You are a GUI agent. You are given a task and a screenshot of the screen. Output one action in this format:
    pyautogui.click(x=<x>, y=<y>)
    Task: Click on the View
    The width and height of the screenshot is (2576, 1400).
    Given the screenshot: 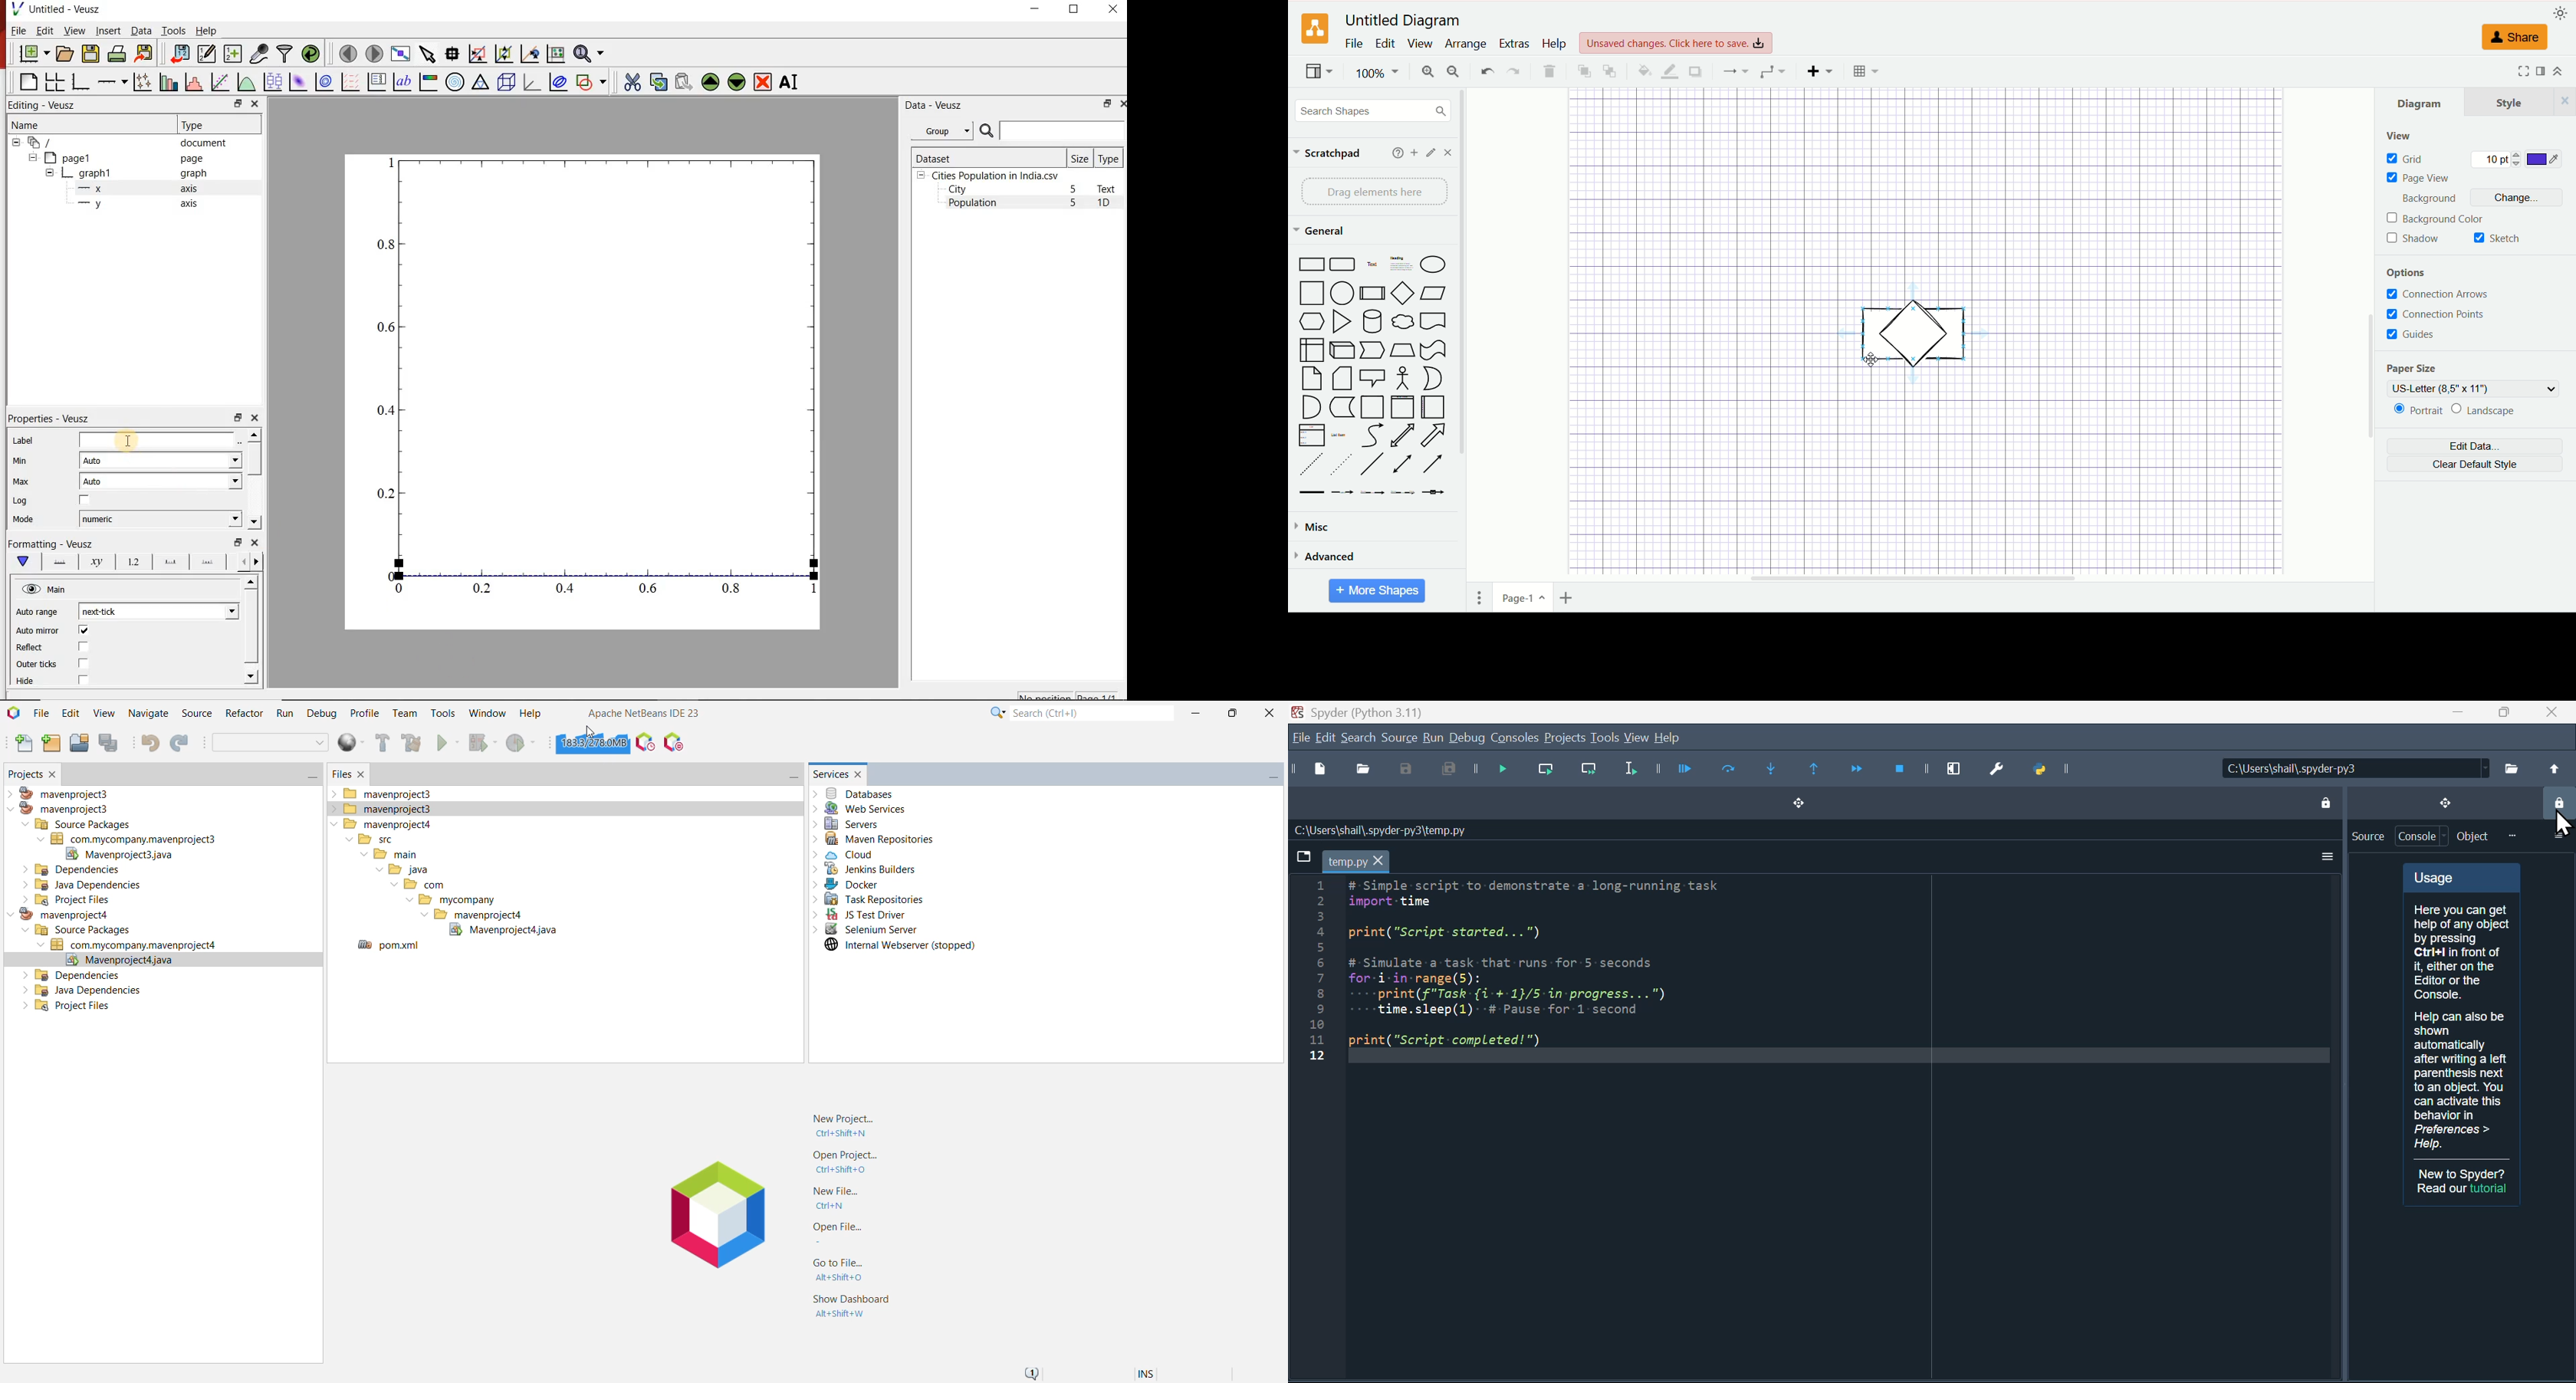 What is the action you would take?
    pyautogui.click(x=72, y=30)
    